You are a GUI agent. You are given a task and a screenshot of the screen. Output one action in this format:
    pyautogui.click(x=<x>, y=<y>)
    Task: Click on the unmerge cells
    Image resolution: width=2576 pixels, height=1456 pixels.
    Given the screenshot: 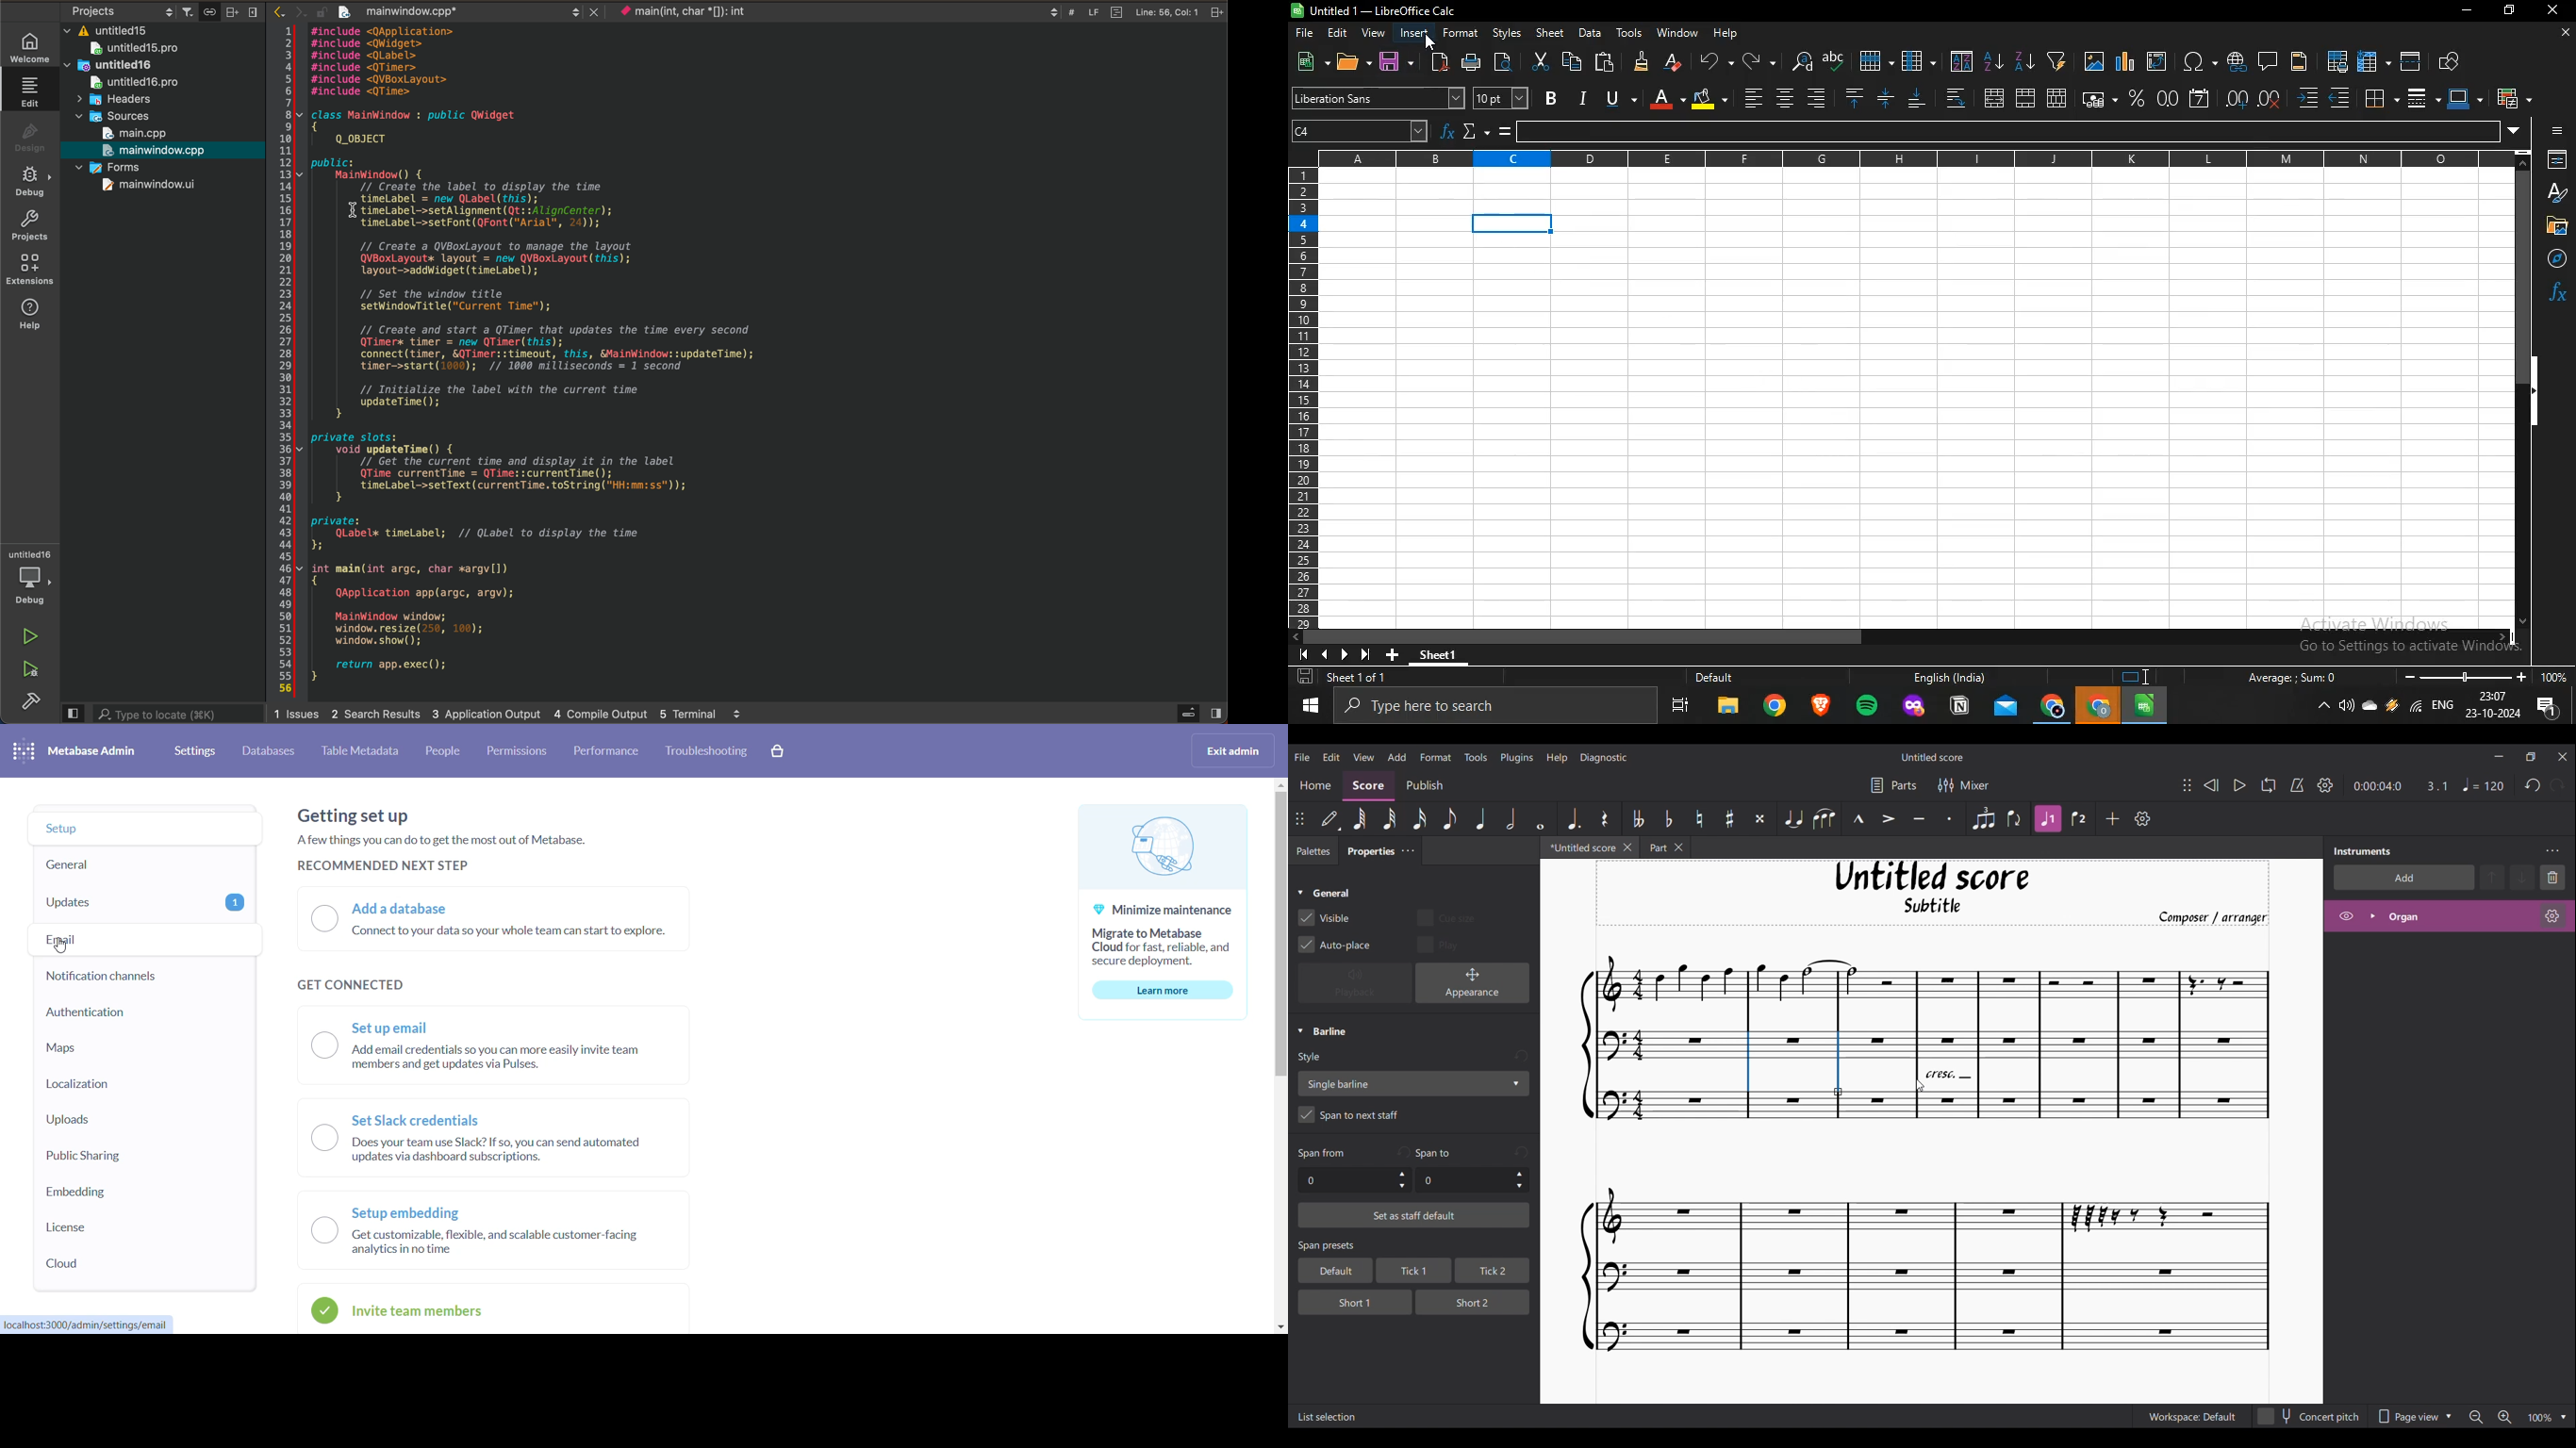 What is the action you would take?
    pyautogui.click(x=2056, y=96)
    